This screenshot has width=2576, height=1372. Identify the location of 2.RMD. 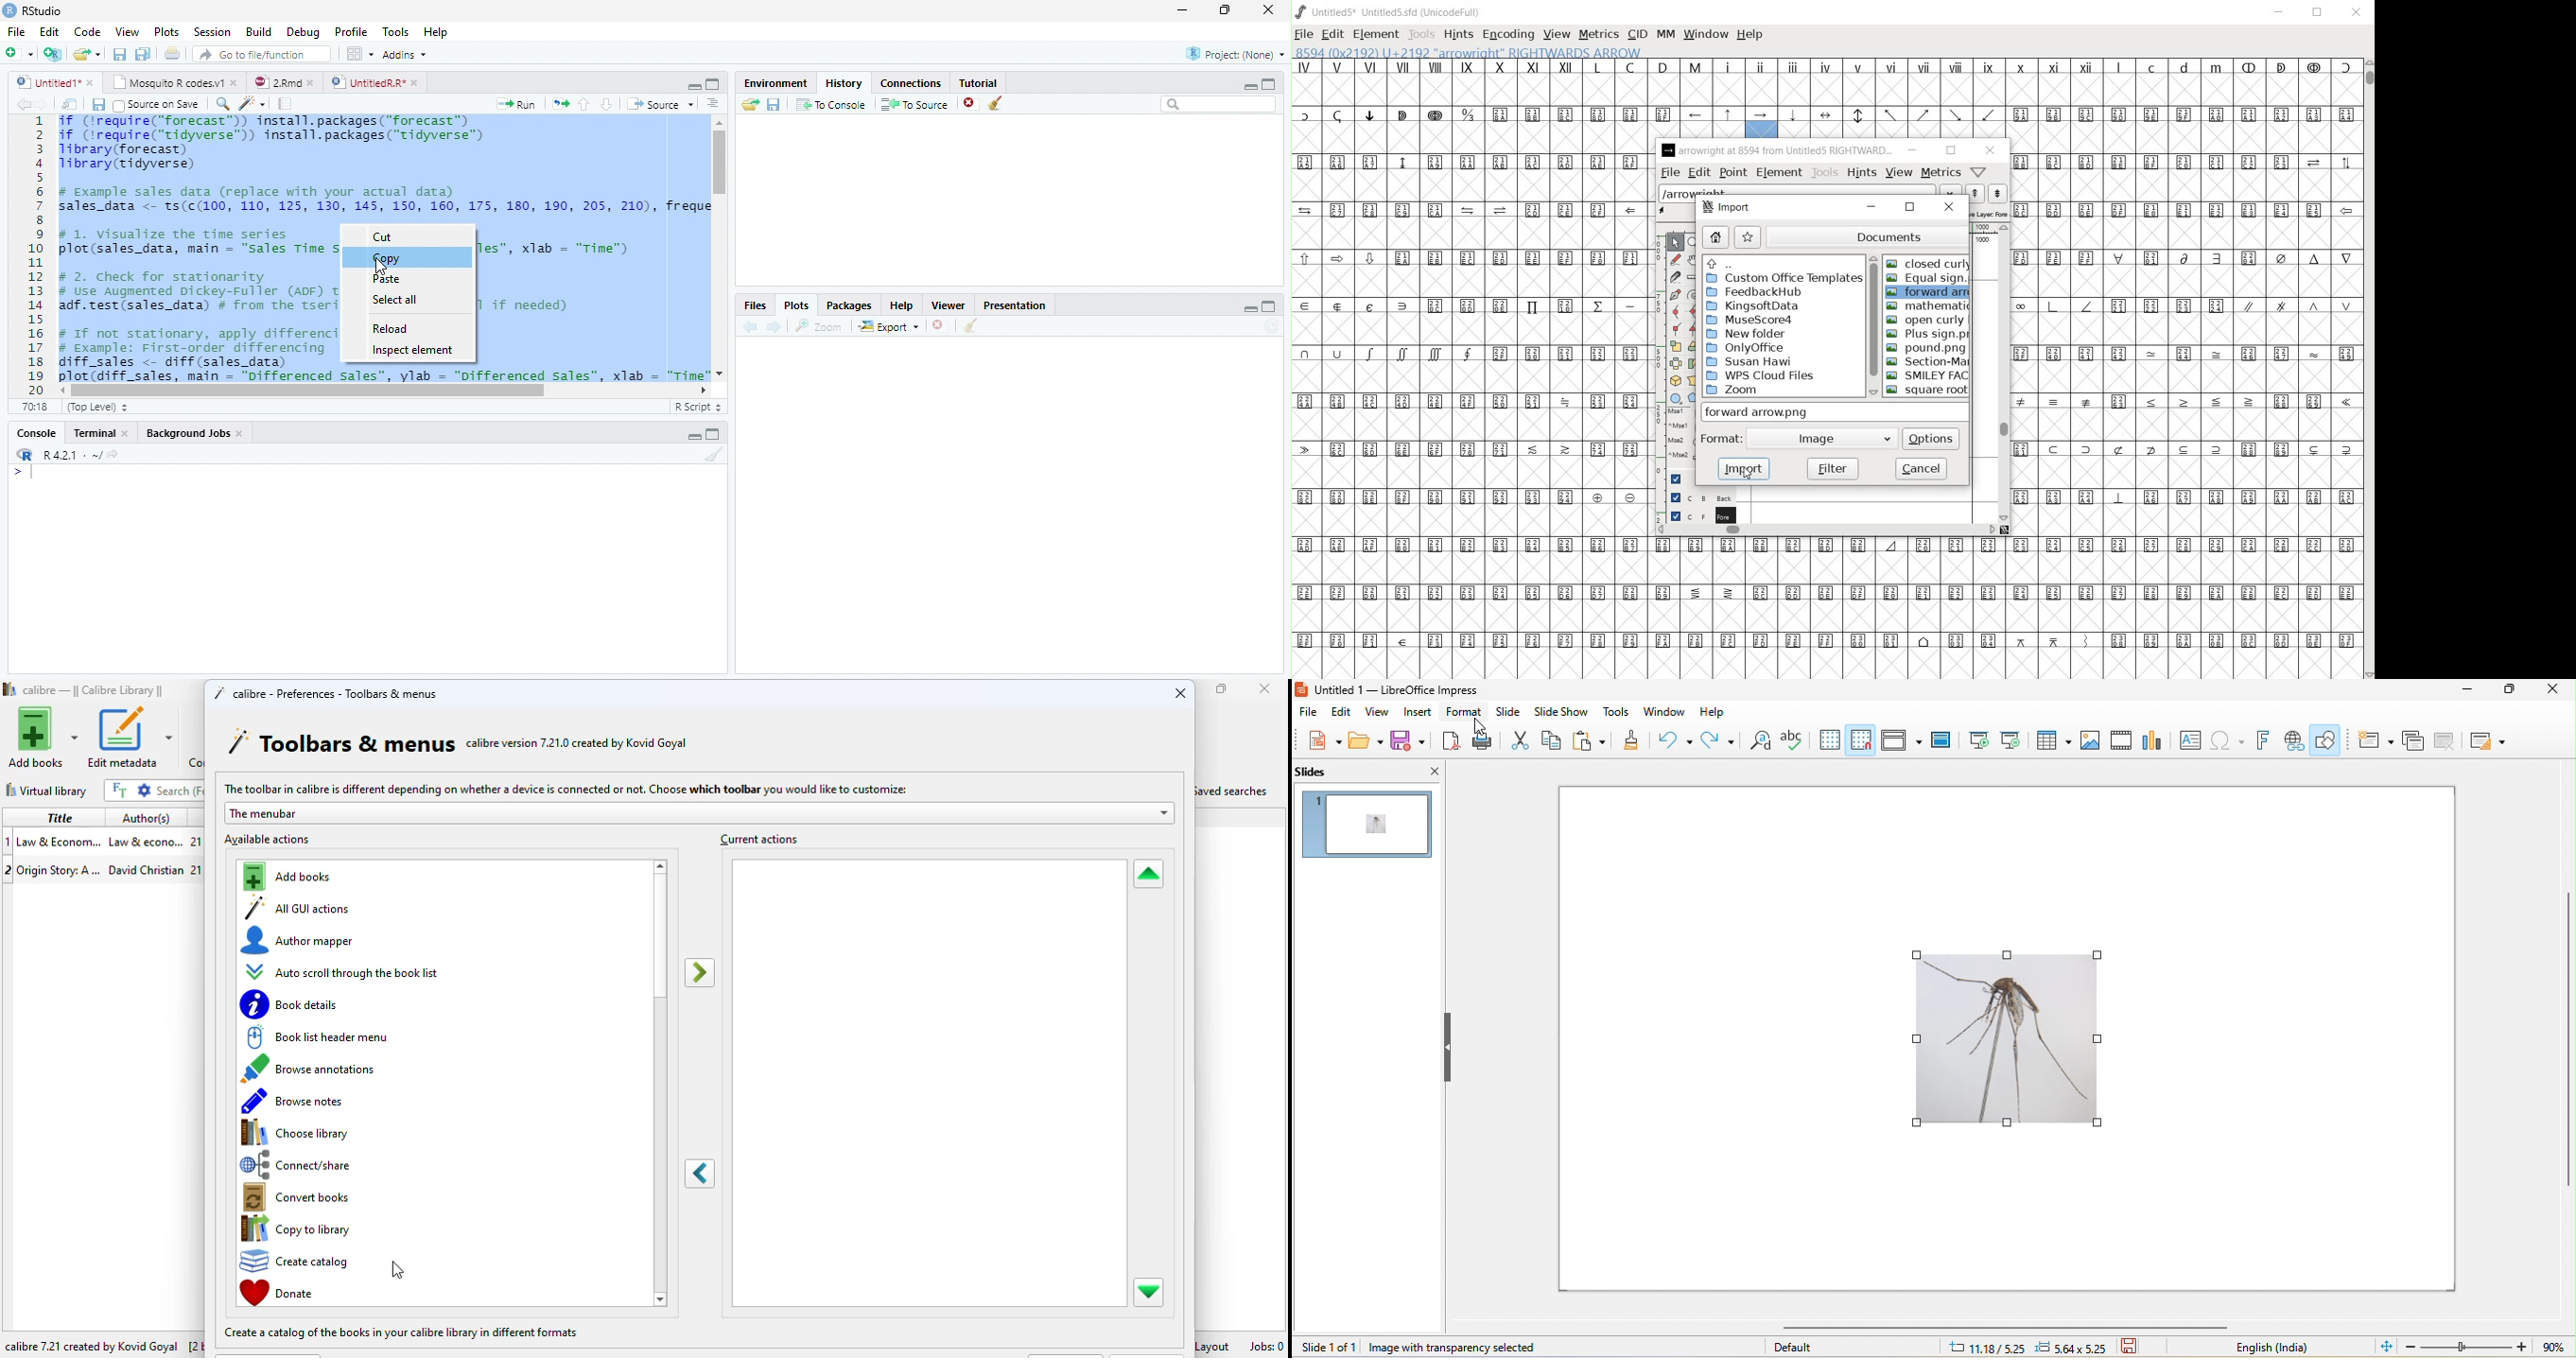
(284, 82).